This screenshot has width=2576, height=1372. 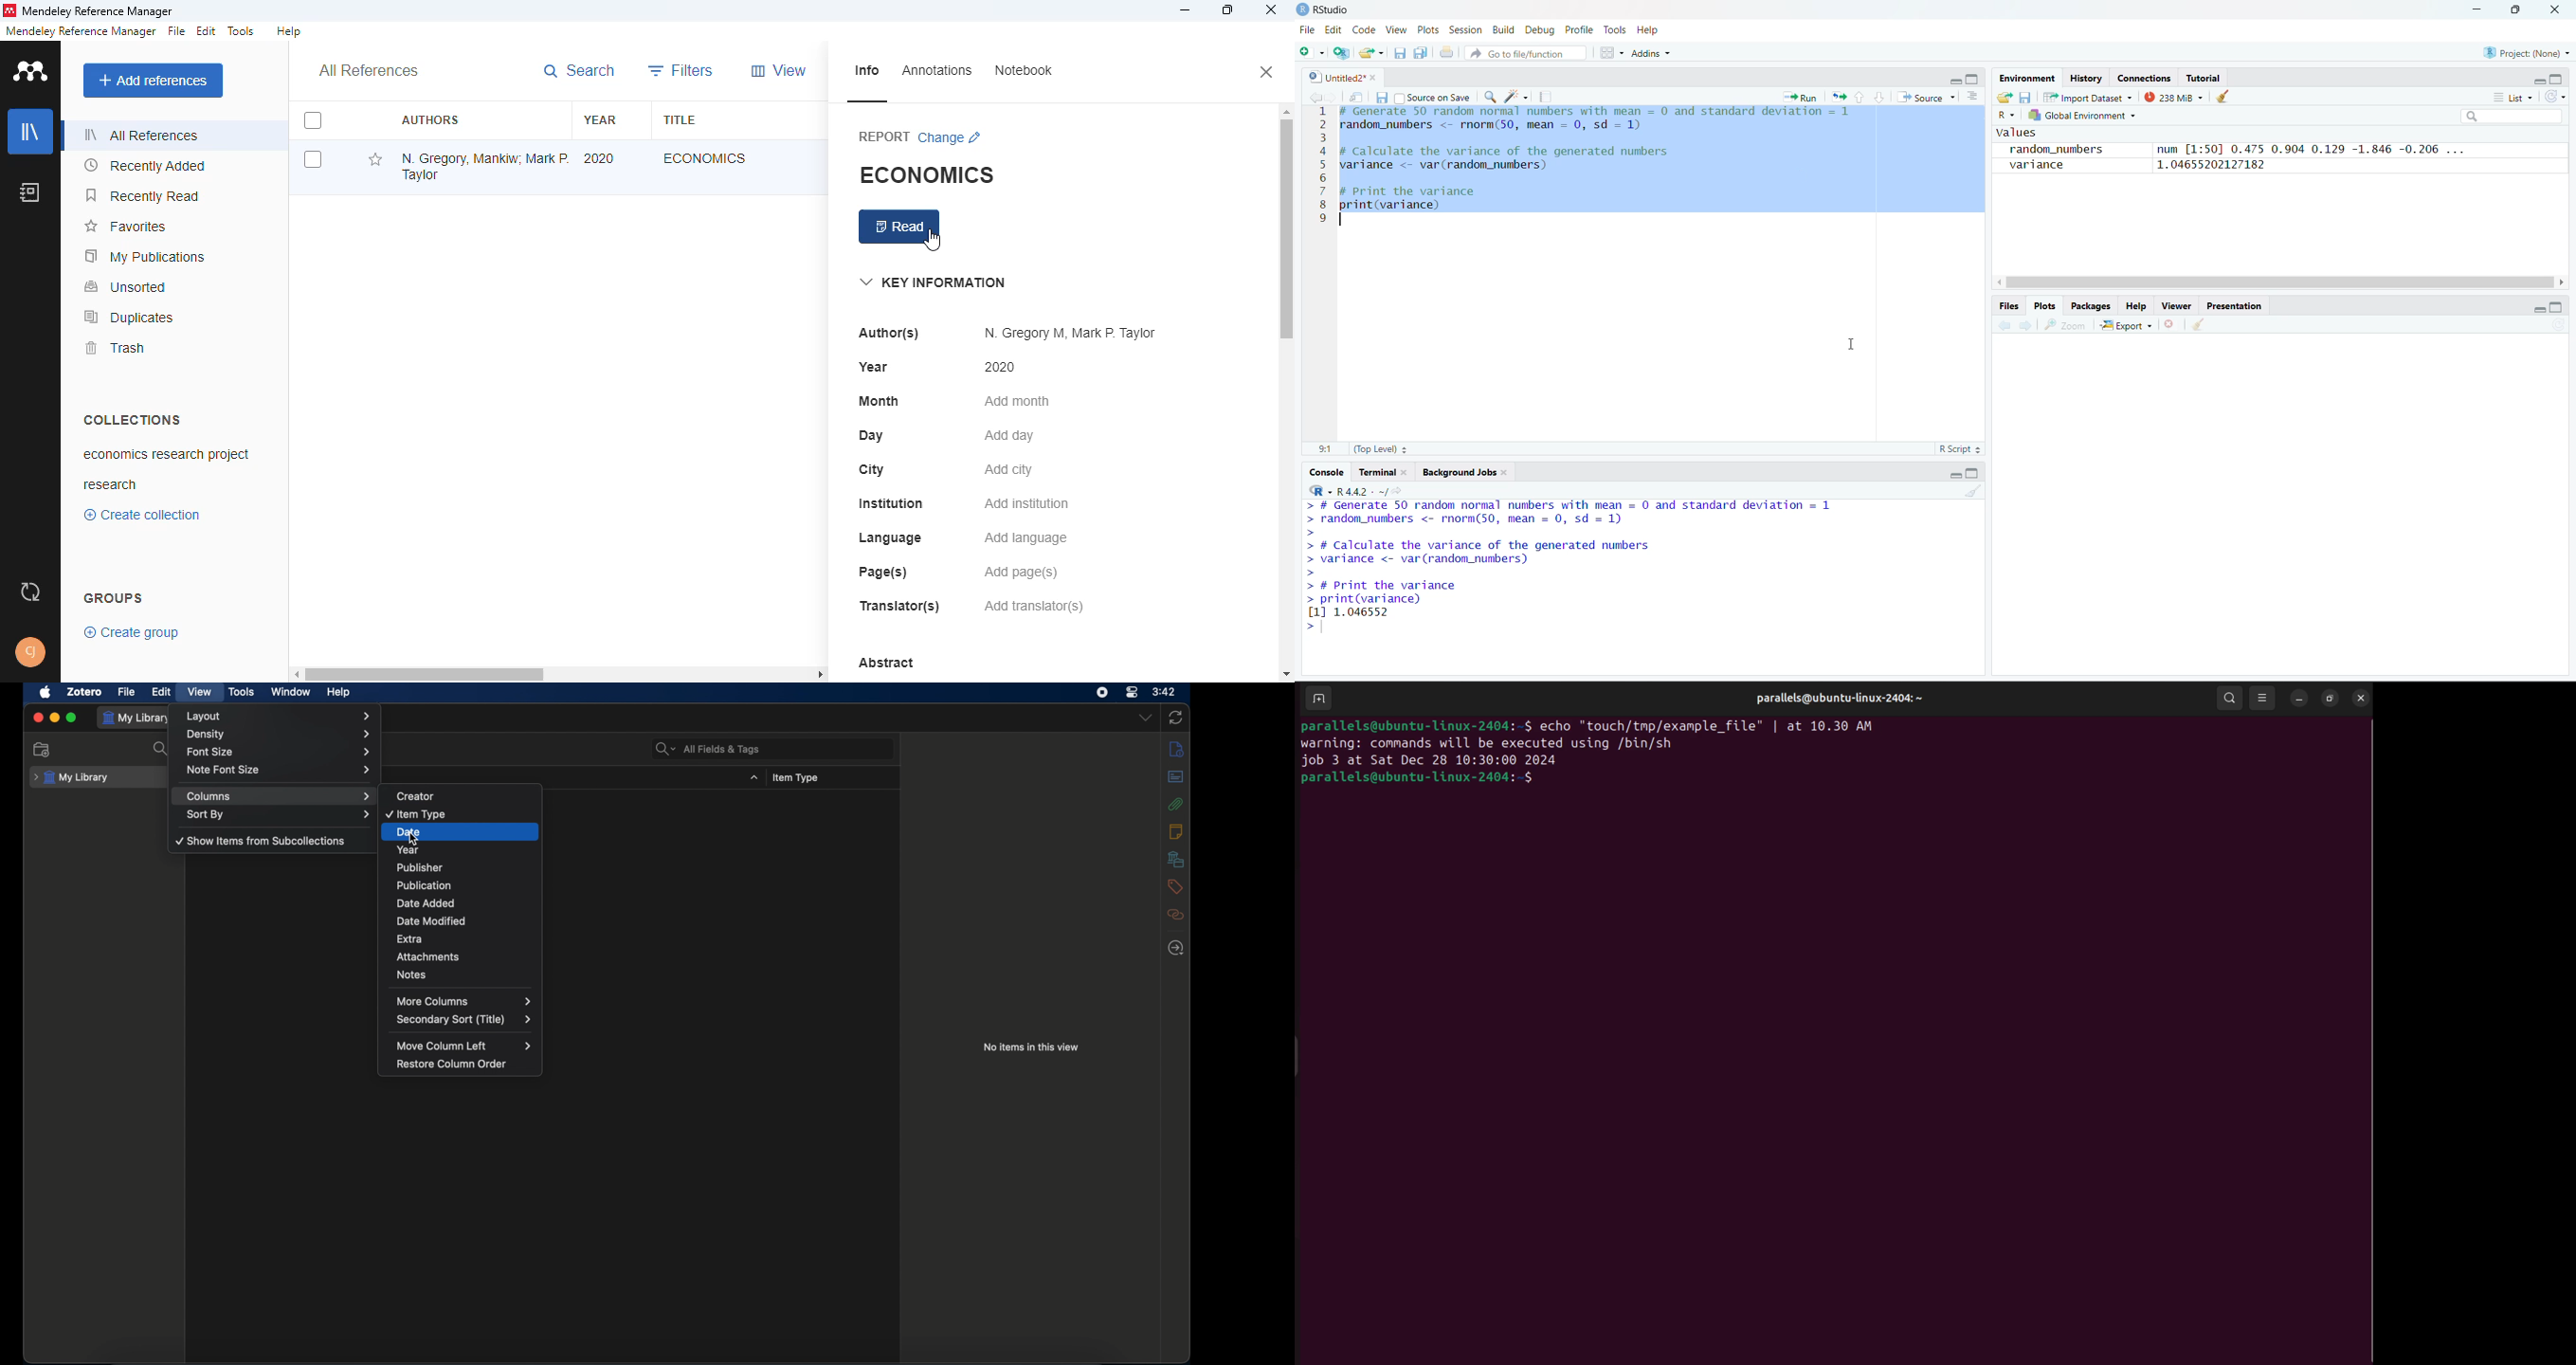 What do you see at coordinates (430, 119) in the screenshot?
I see `authors` at bounding box center [430, 119].